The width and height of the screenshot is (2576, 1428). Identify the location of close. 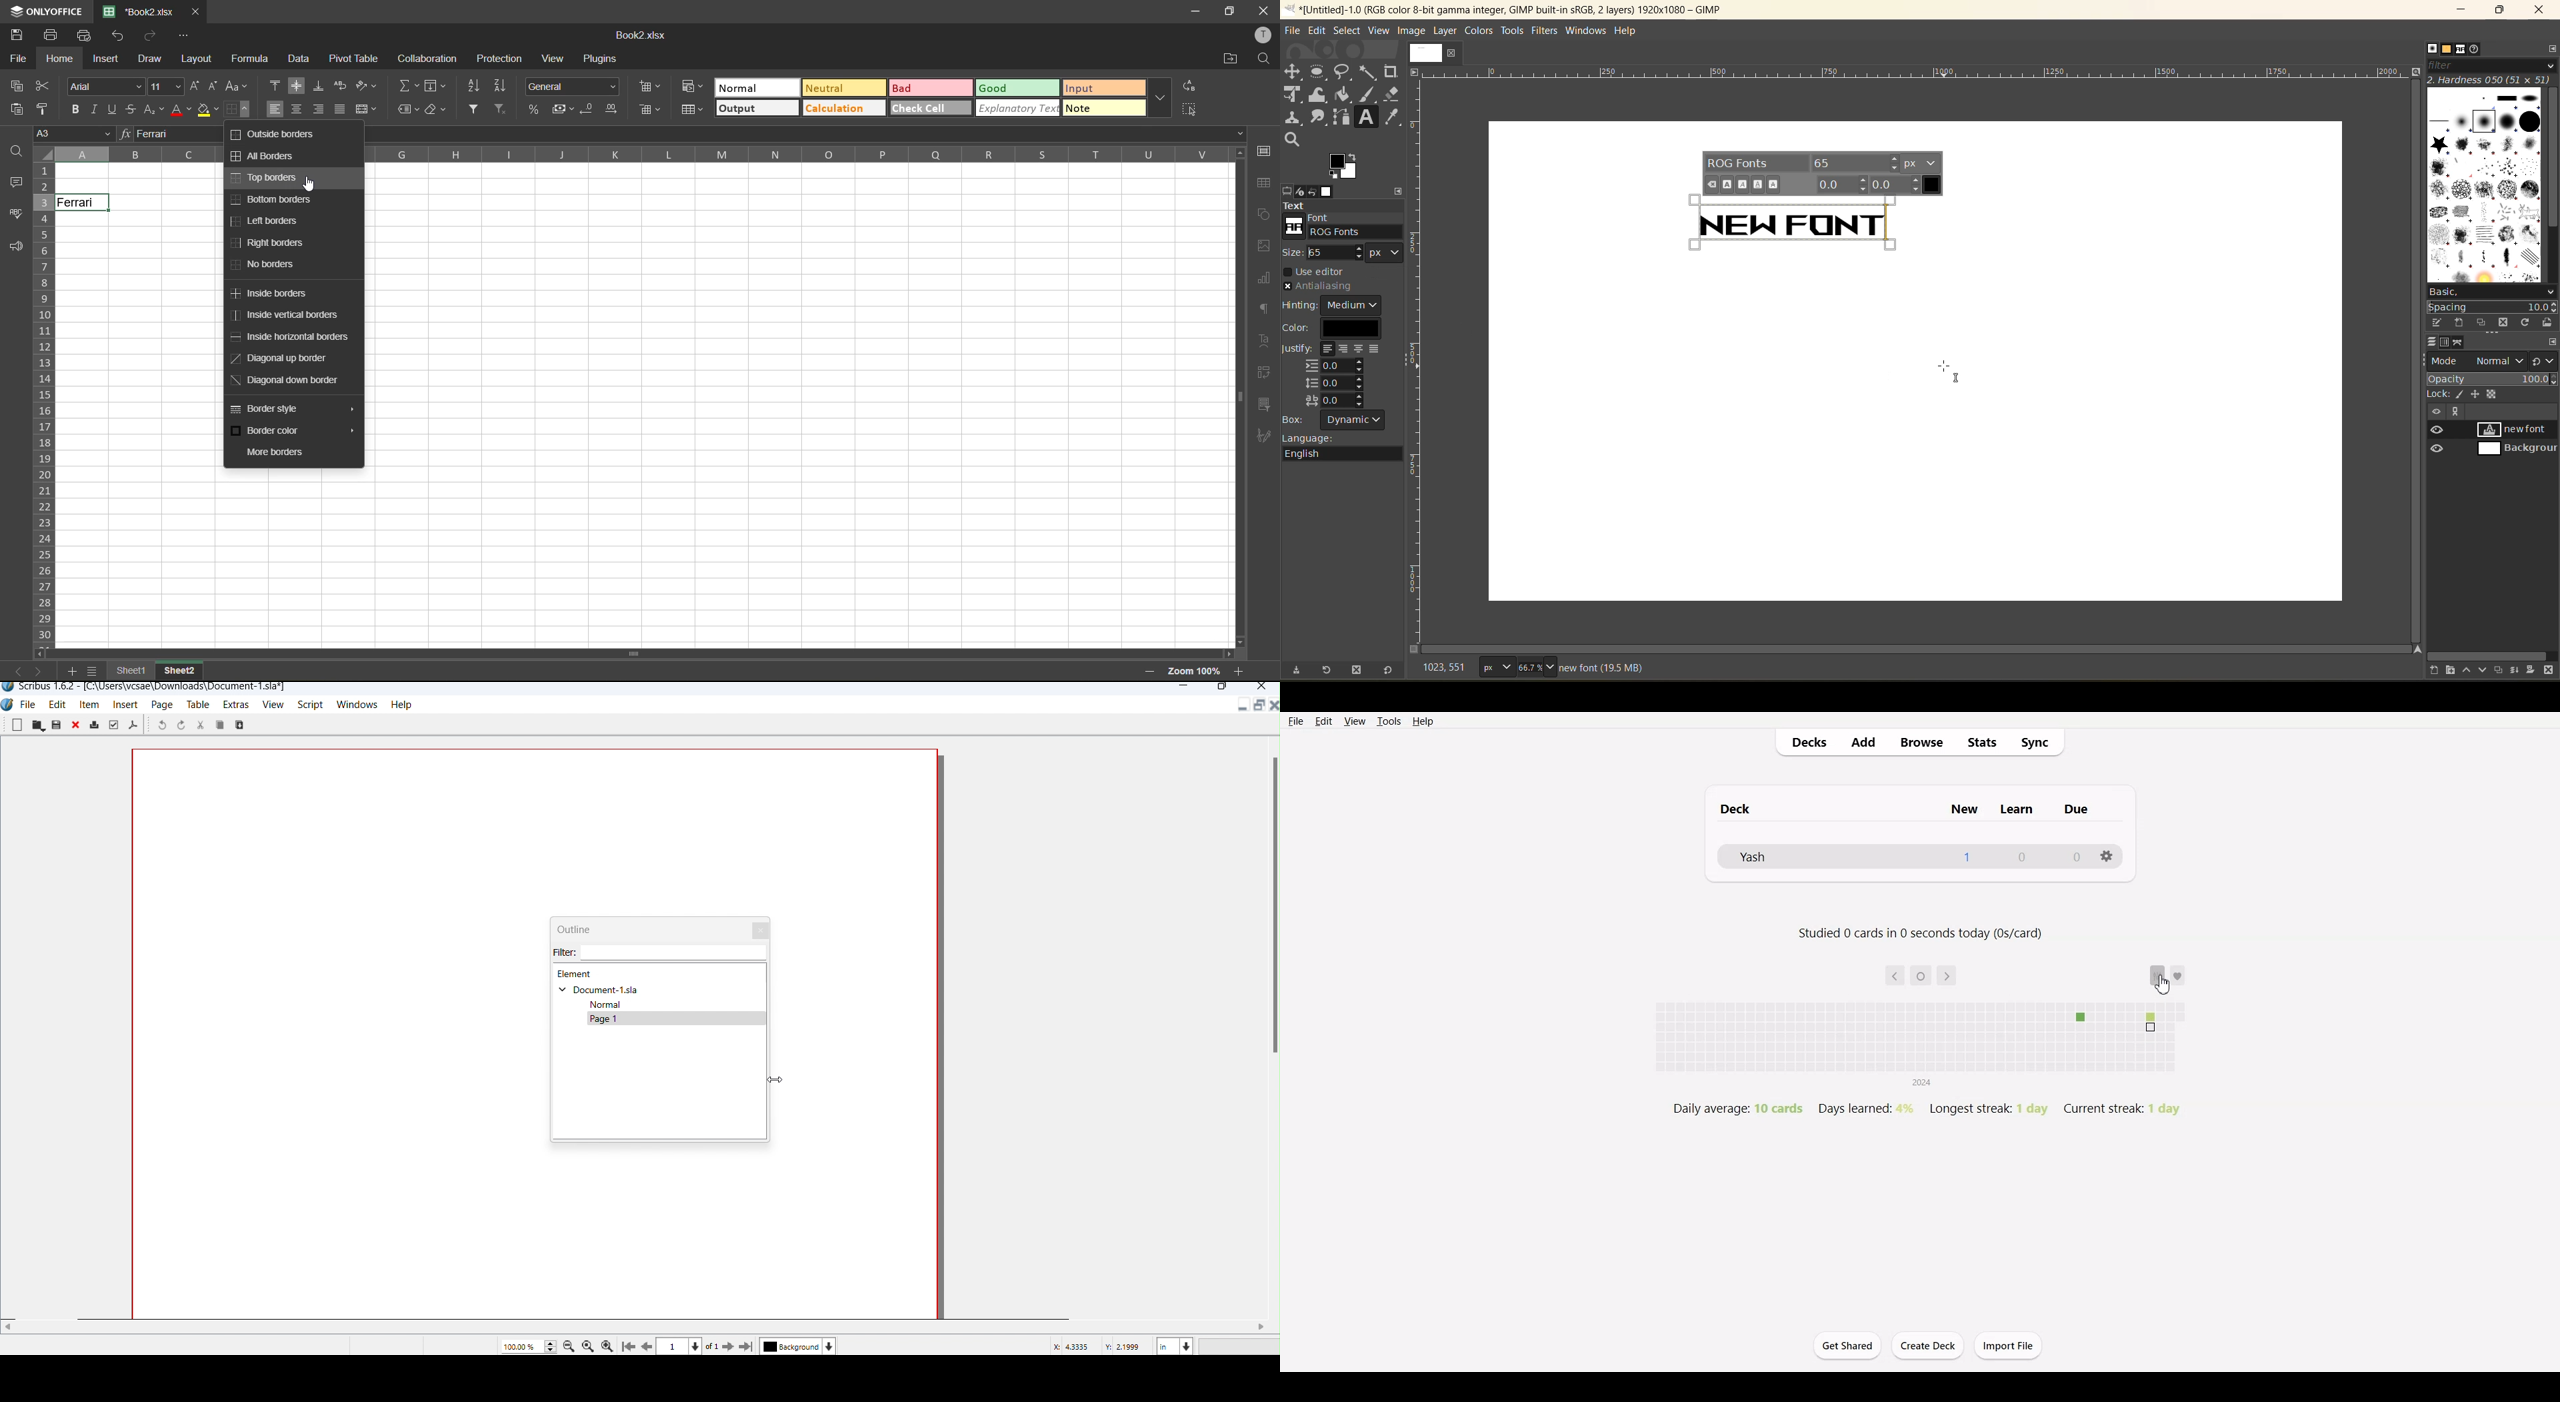
(1264, 10).